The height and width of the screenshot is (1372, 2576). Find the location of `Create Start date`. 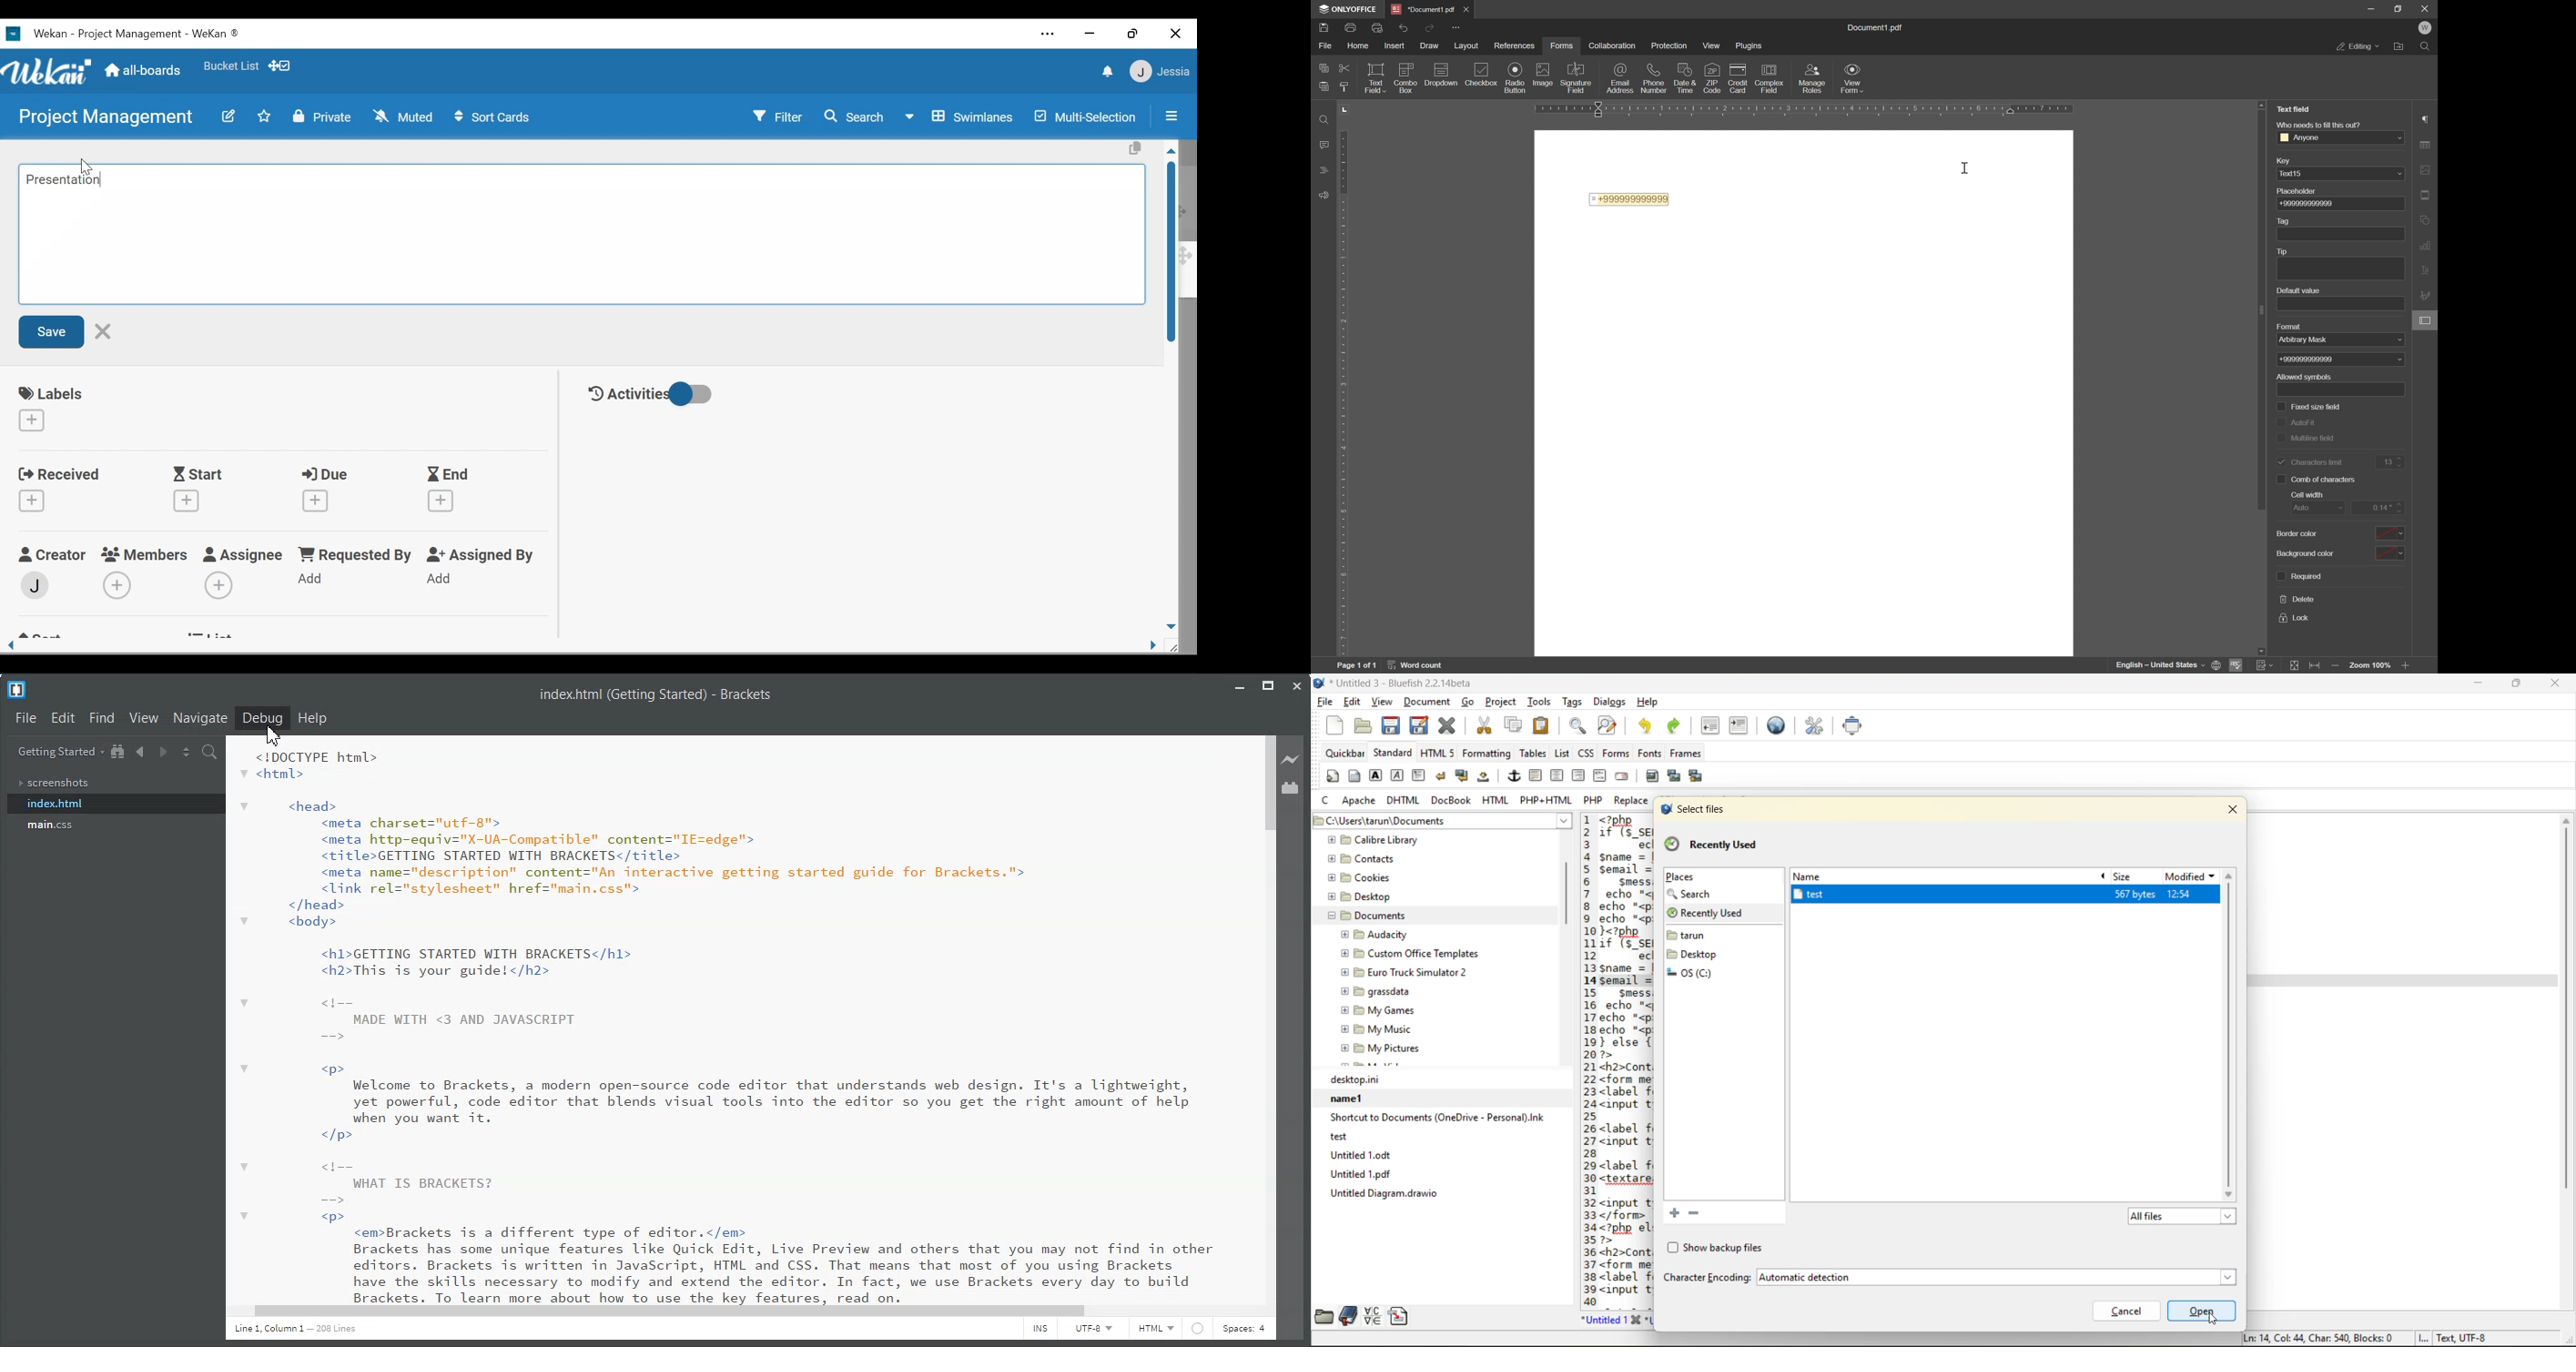

Create Start date is located at coordinates (186, 501).